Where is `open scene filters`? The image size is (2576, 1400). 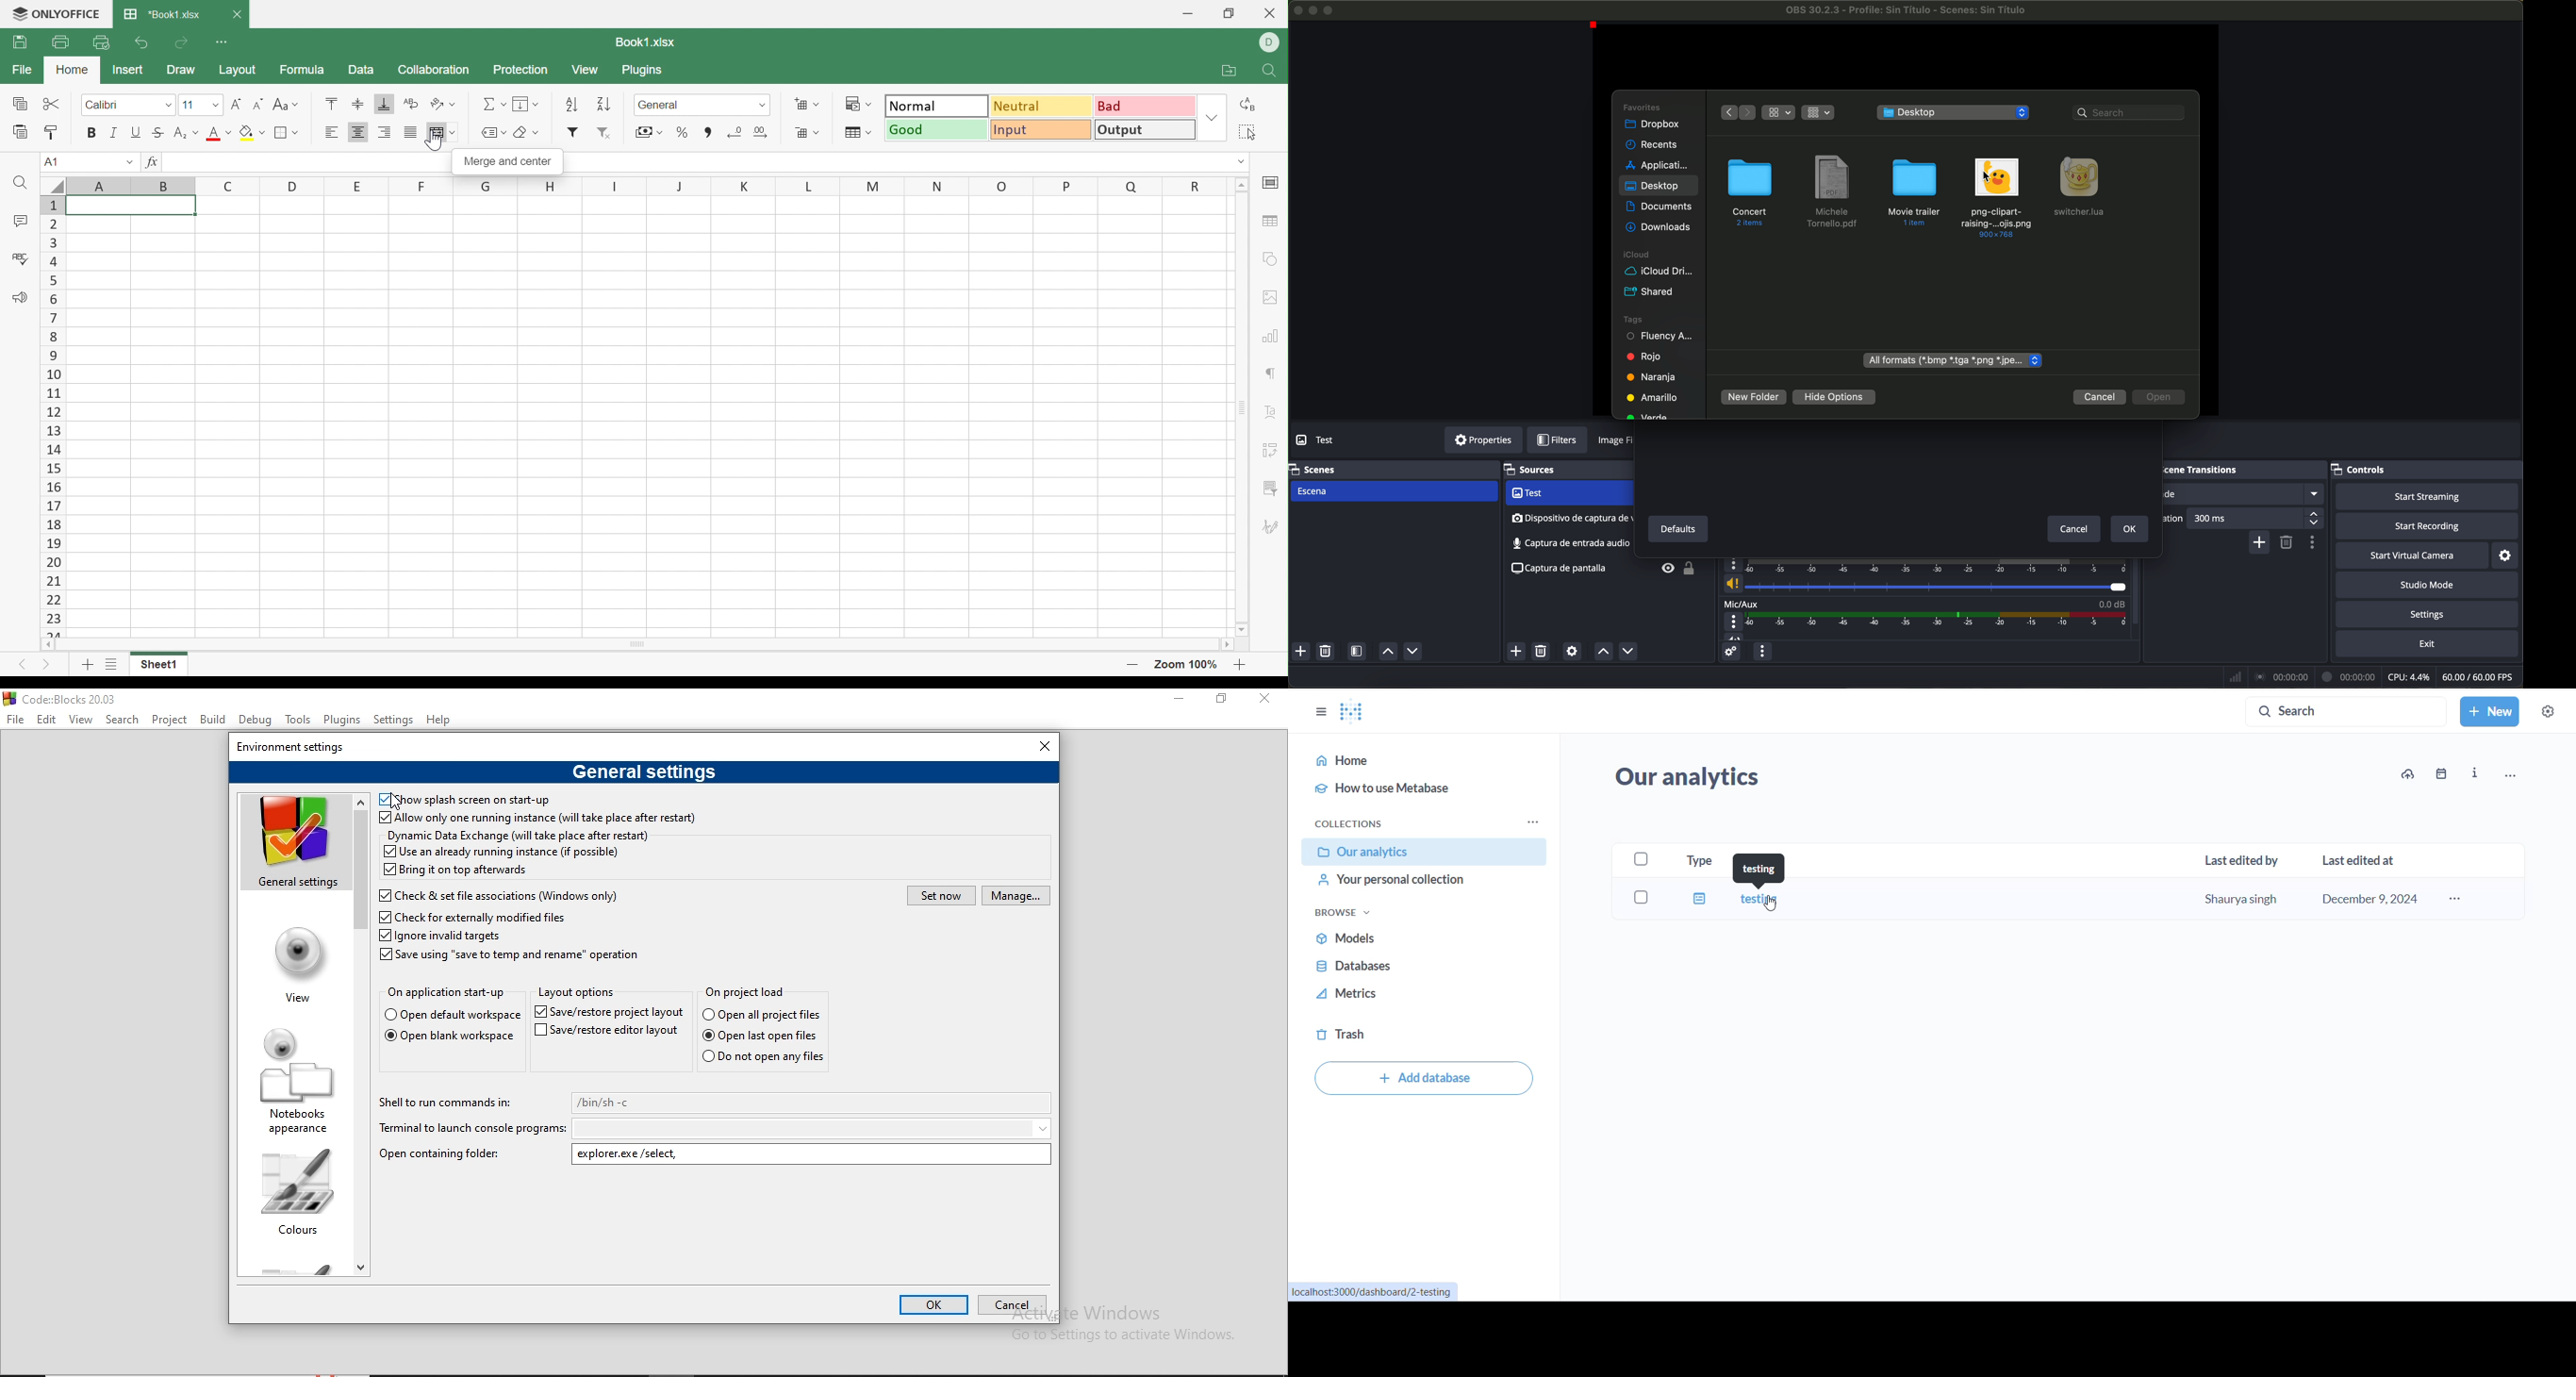
open scene filters is located at coordinates (1358, 652).